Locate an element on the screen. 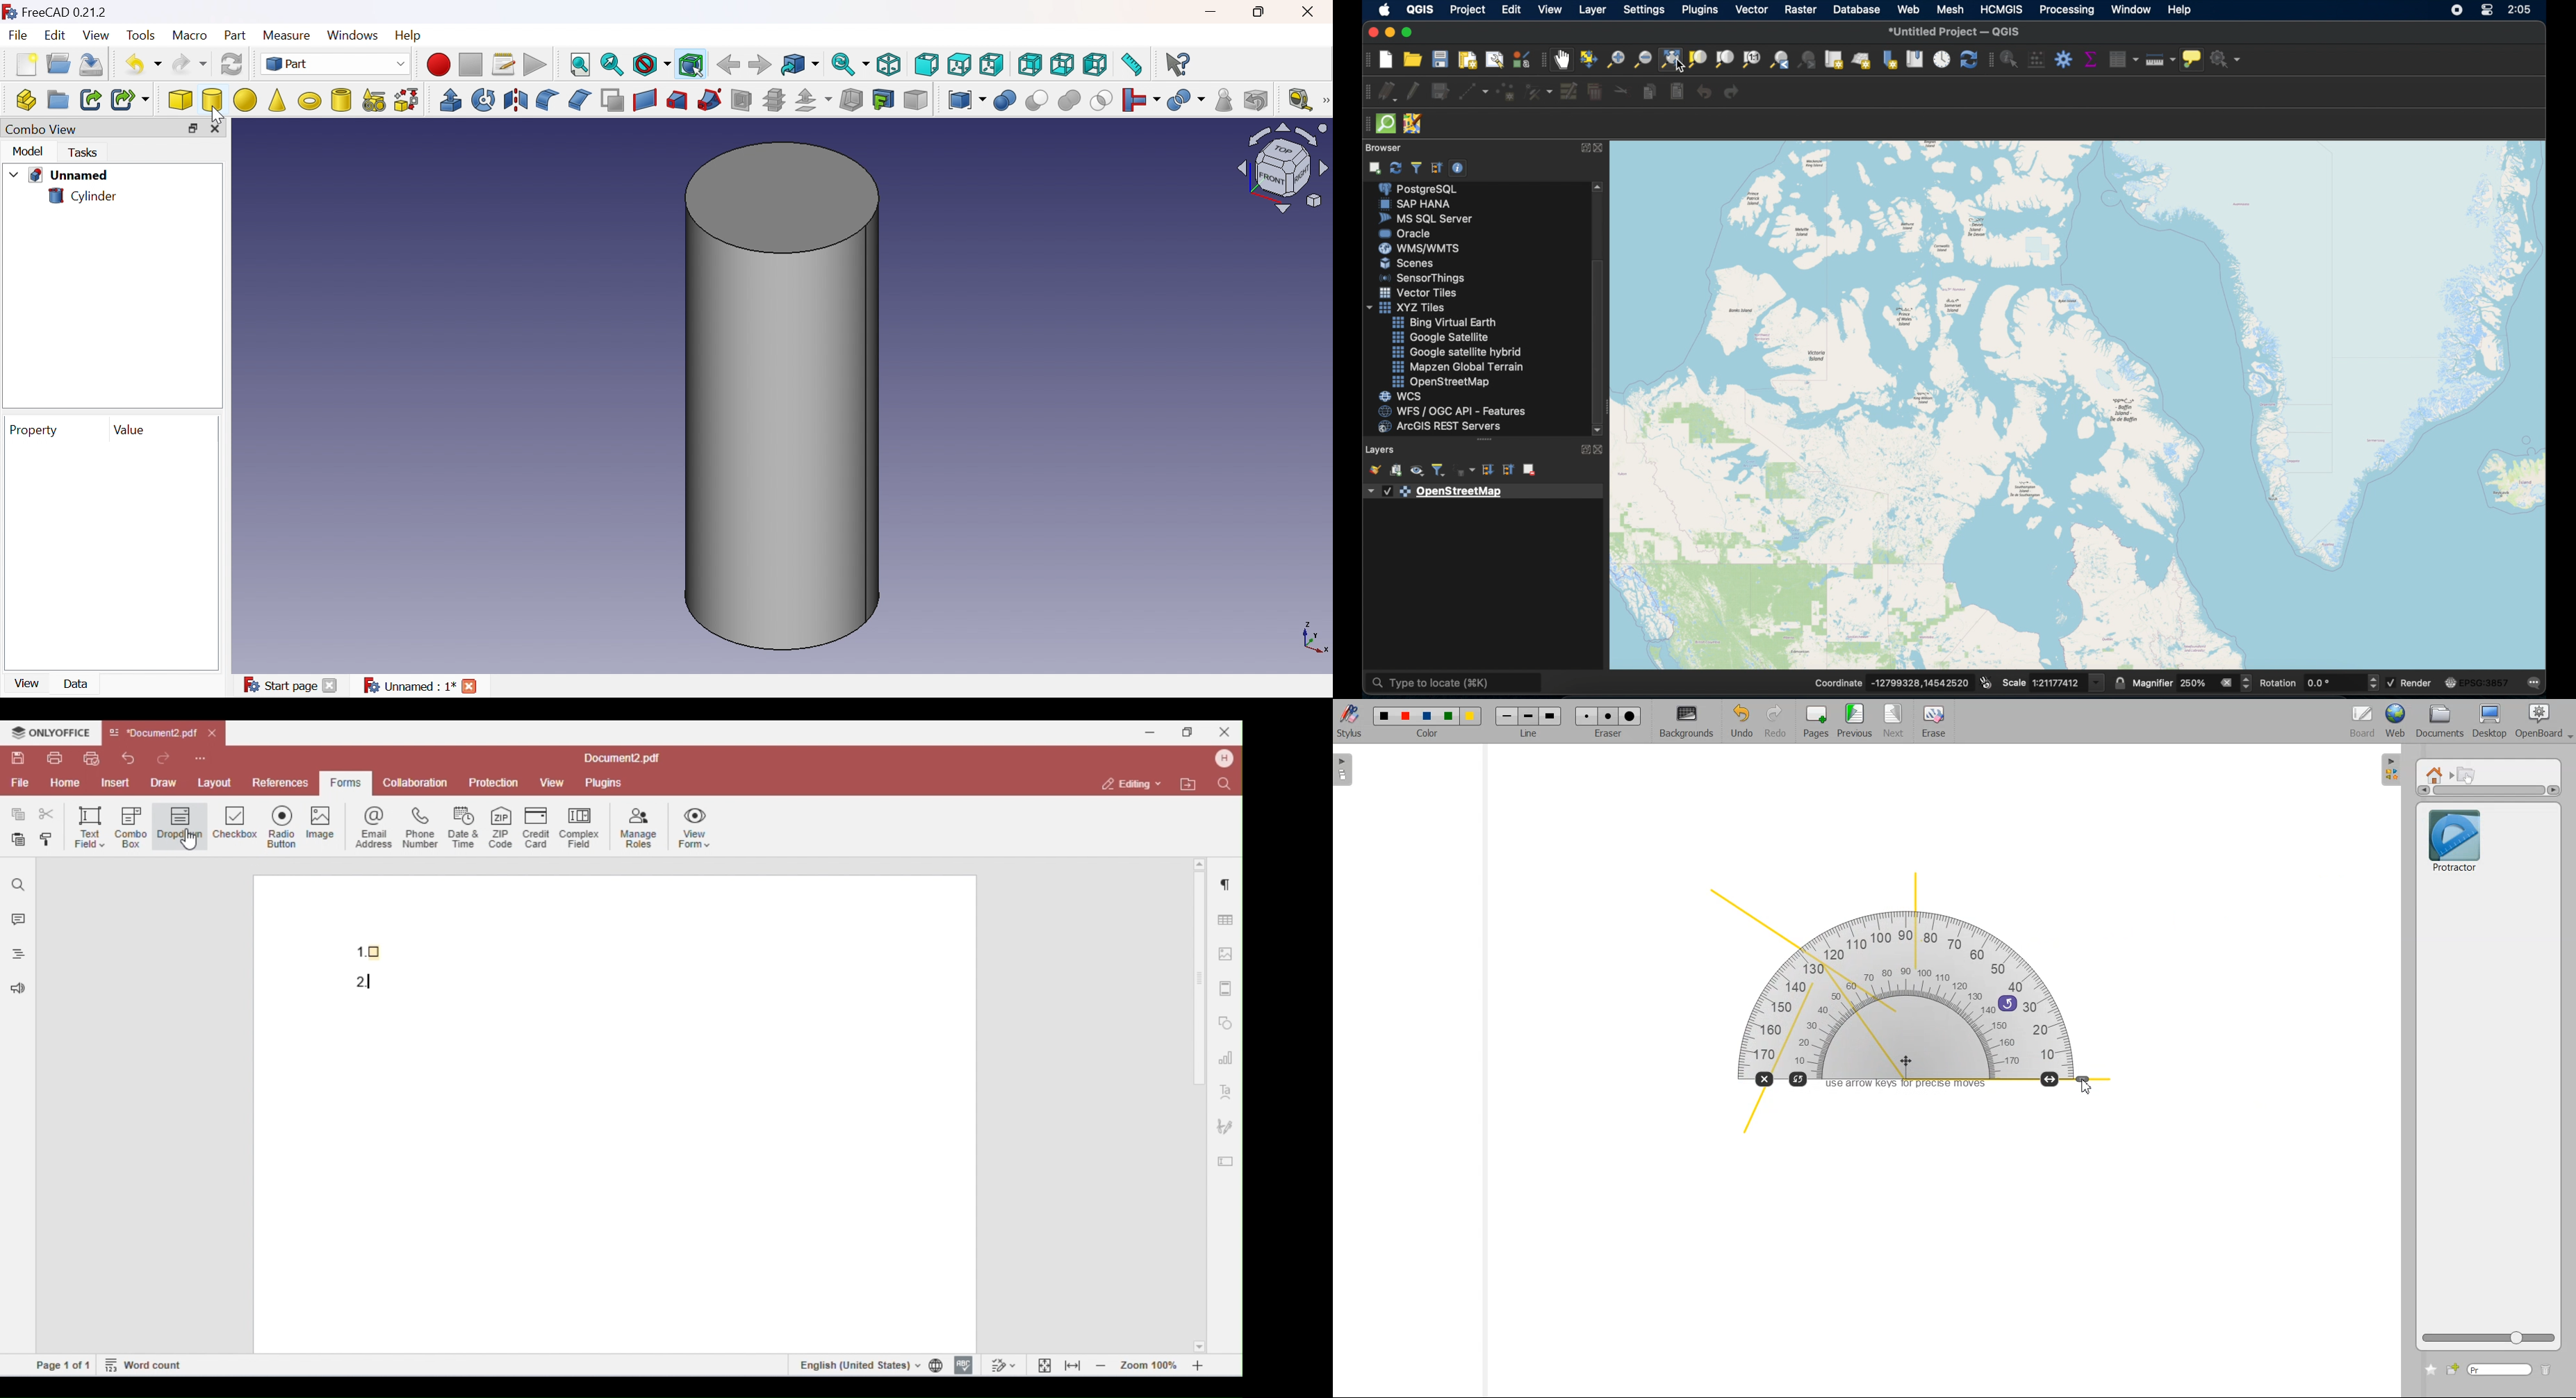  Measure is located at coordinates (290, 36).